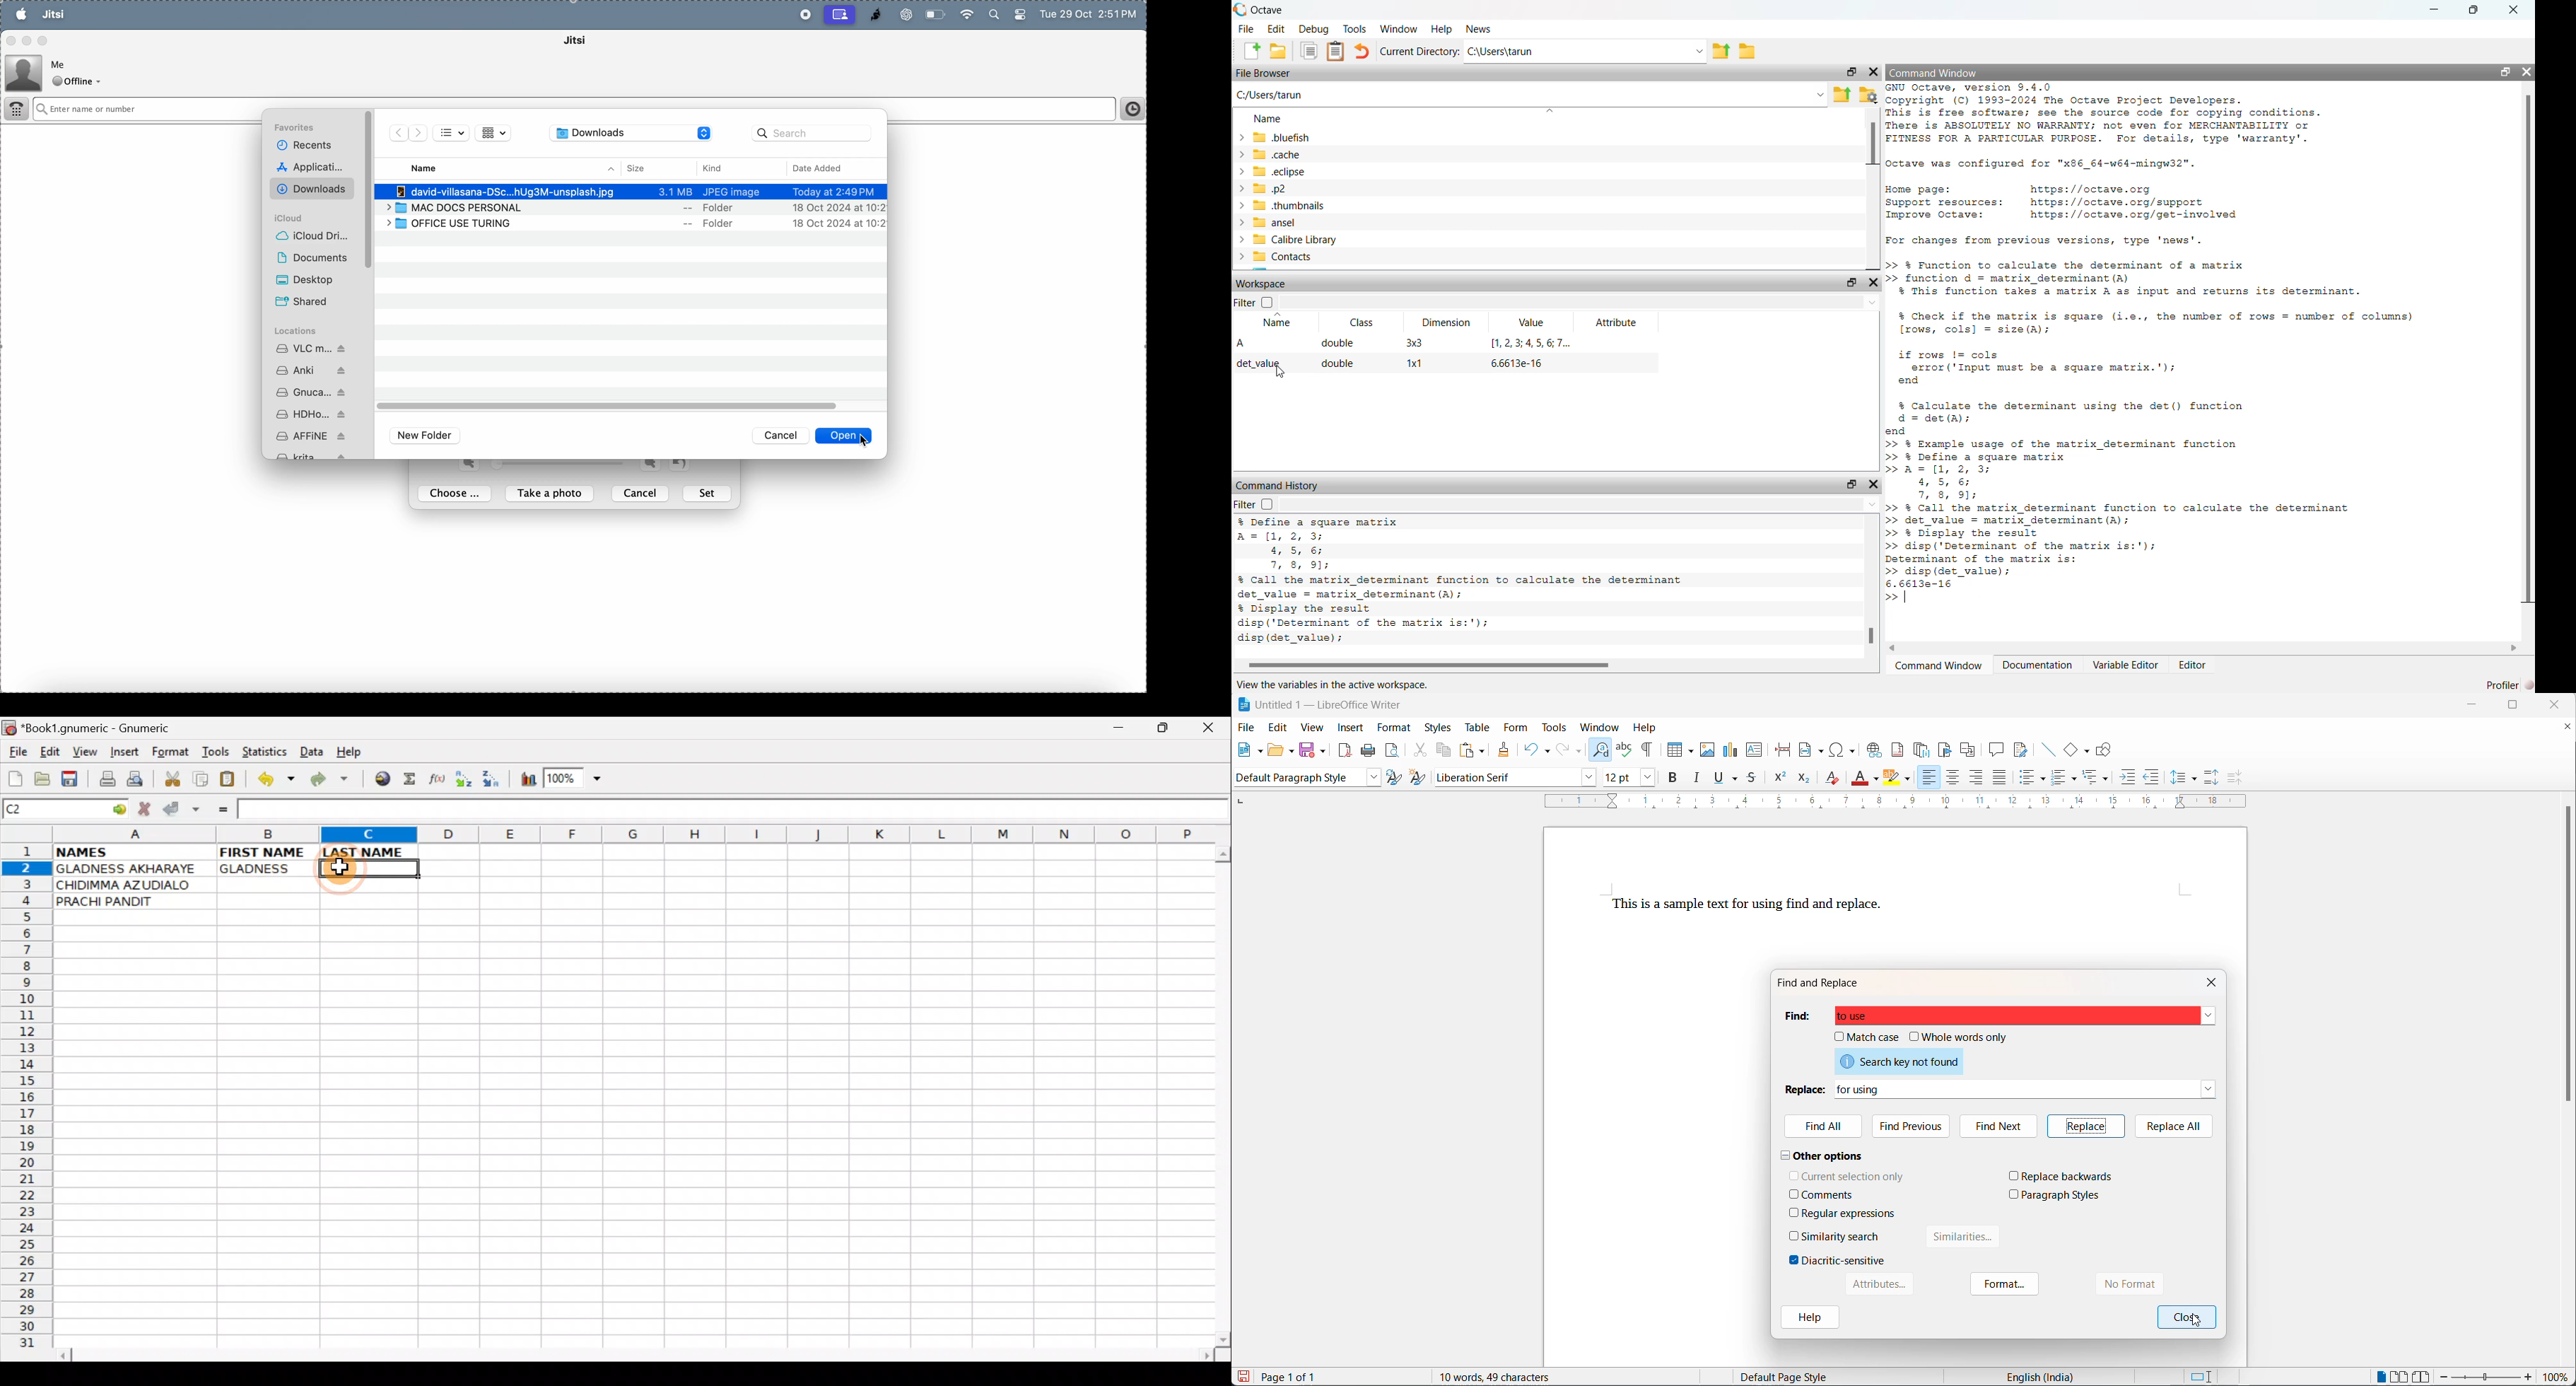  What do you see at coordinates (846, 436) in the screenshot?
I see `open` at bounding box center [846, 436].